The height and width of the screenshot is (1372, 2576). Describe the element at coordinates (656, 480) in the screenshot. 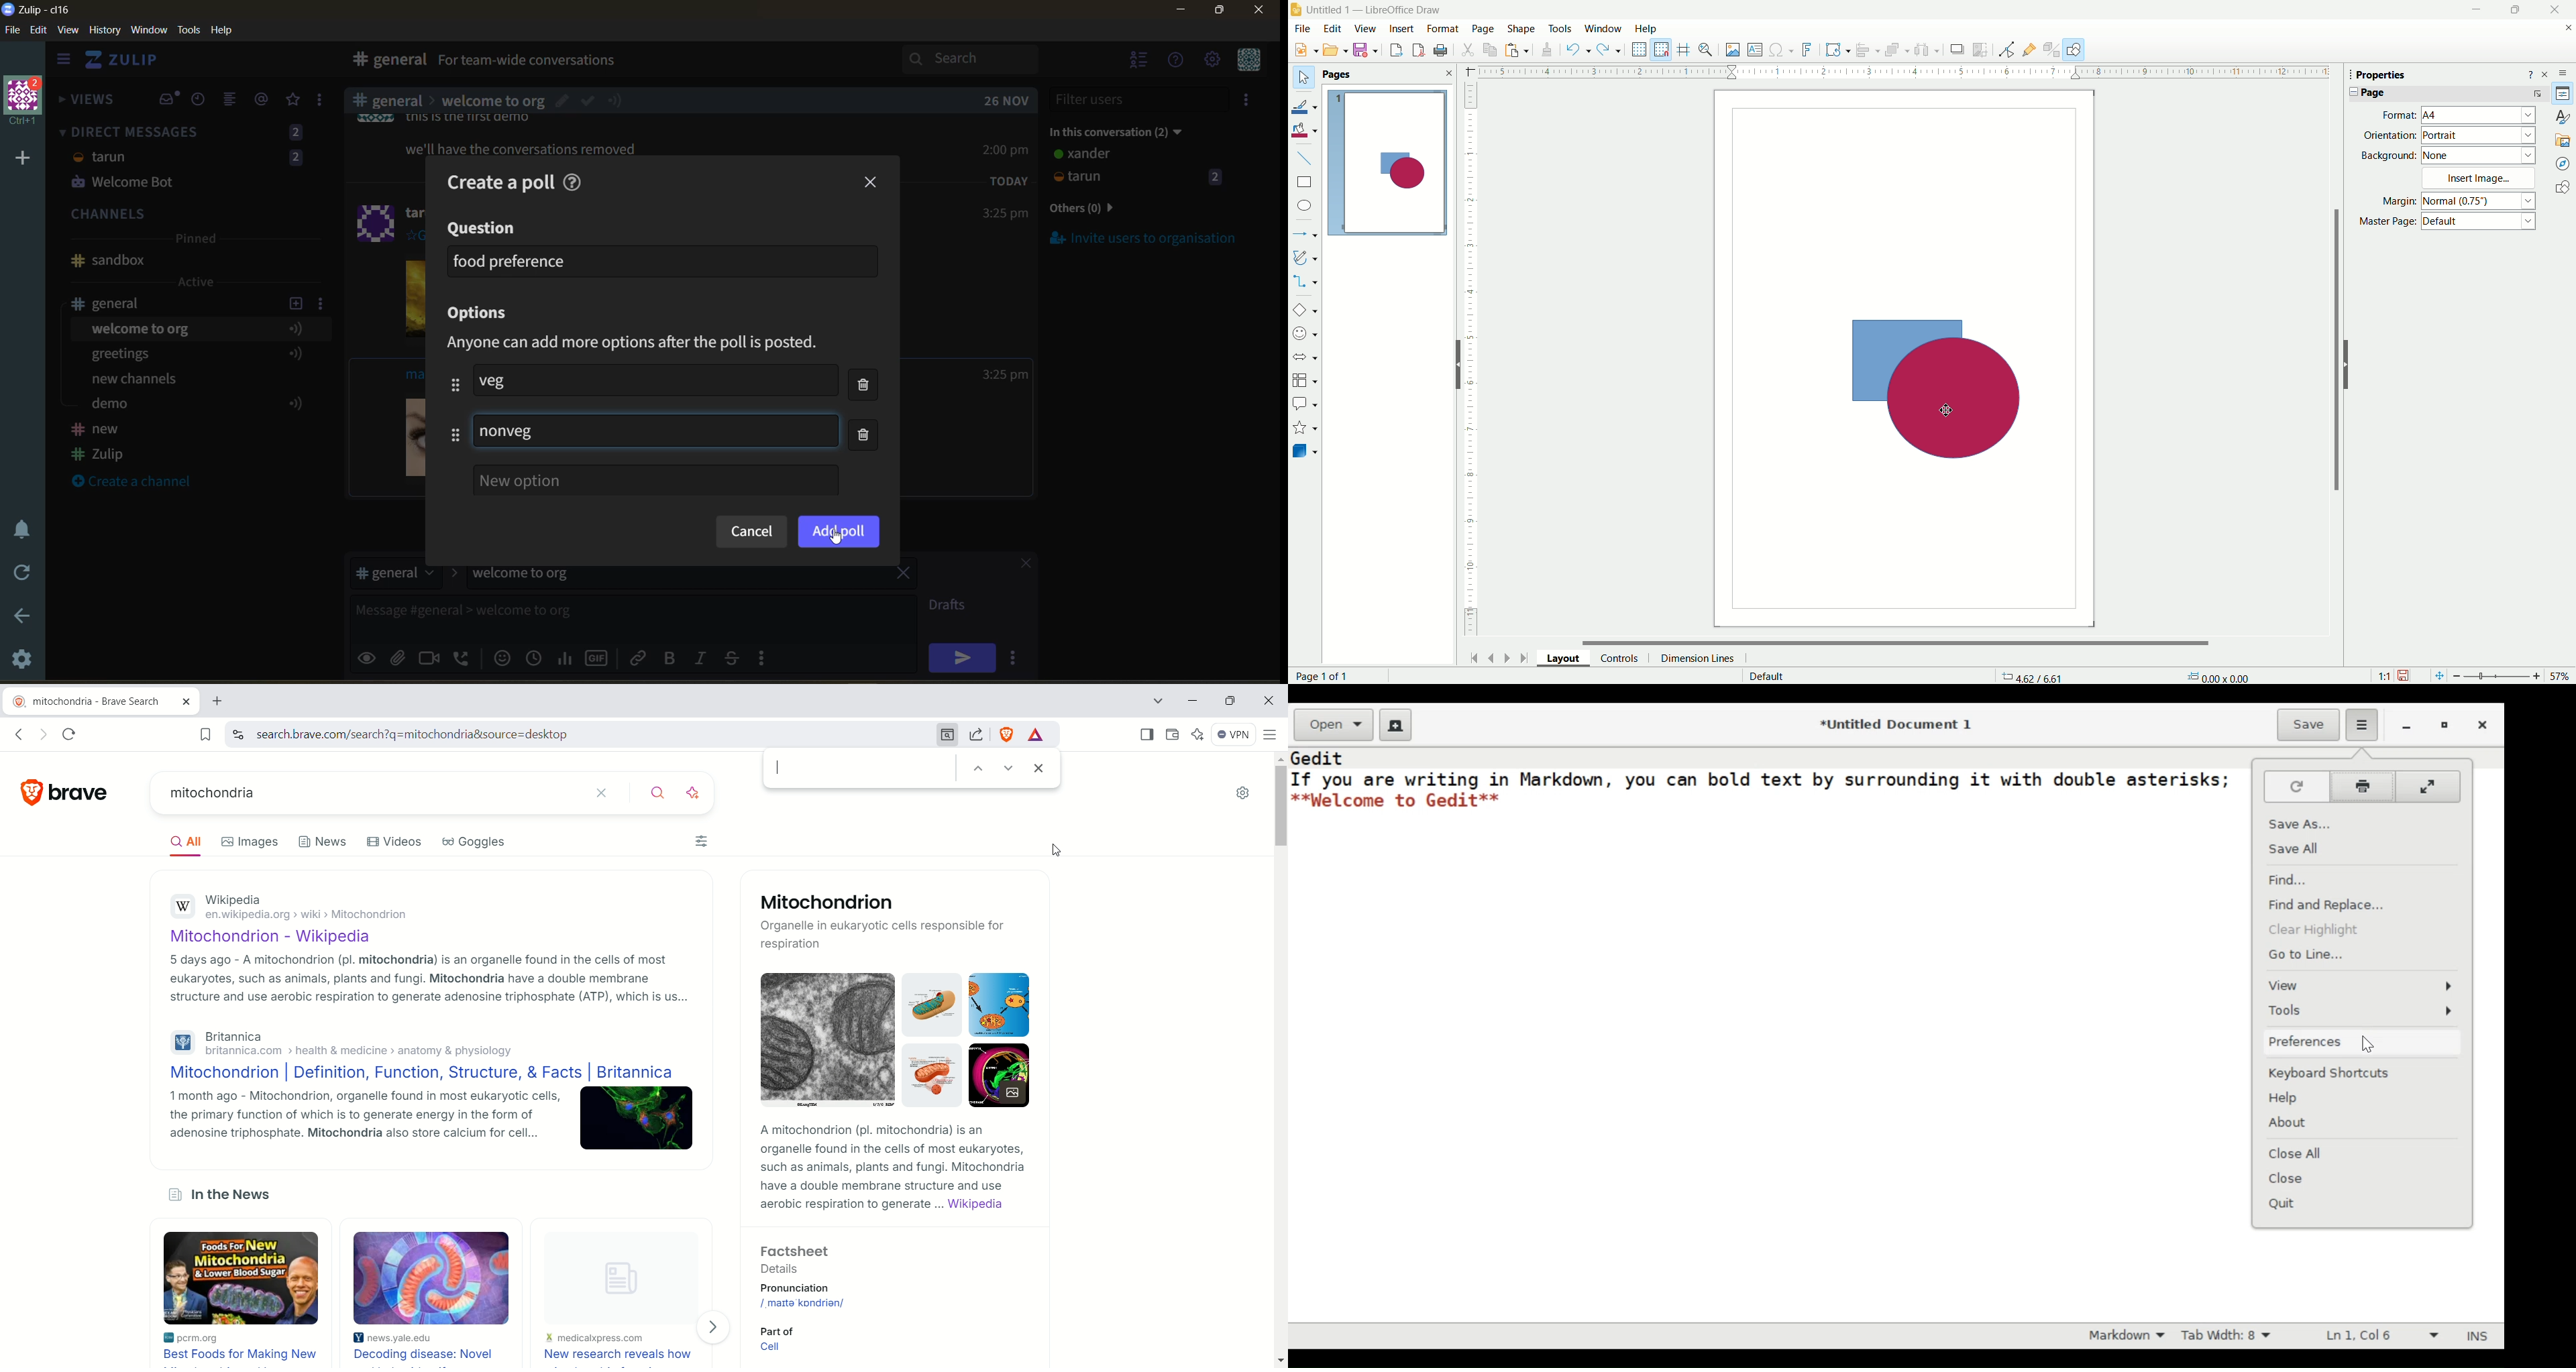

I see `new option` at that location.